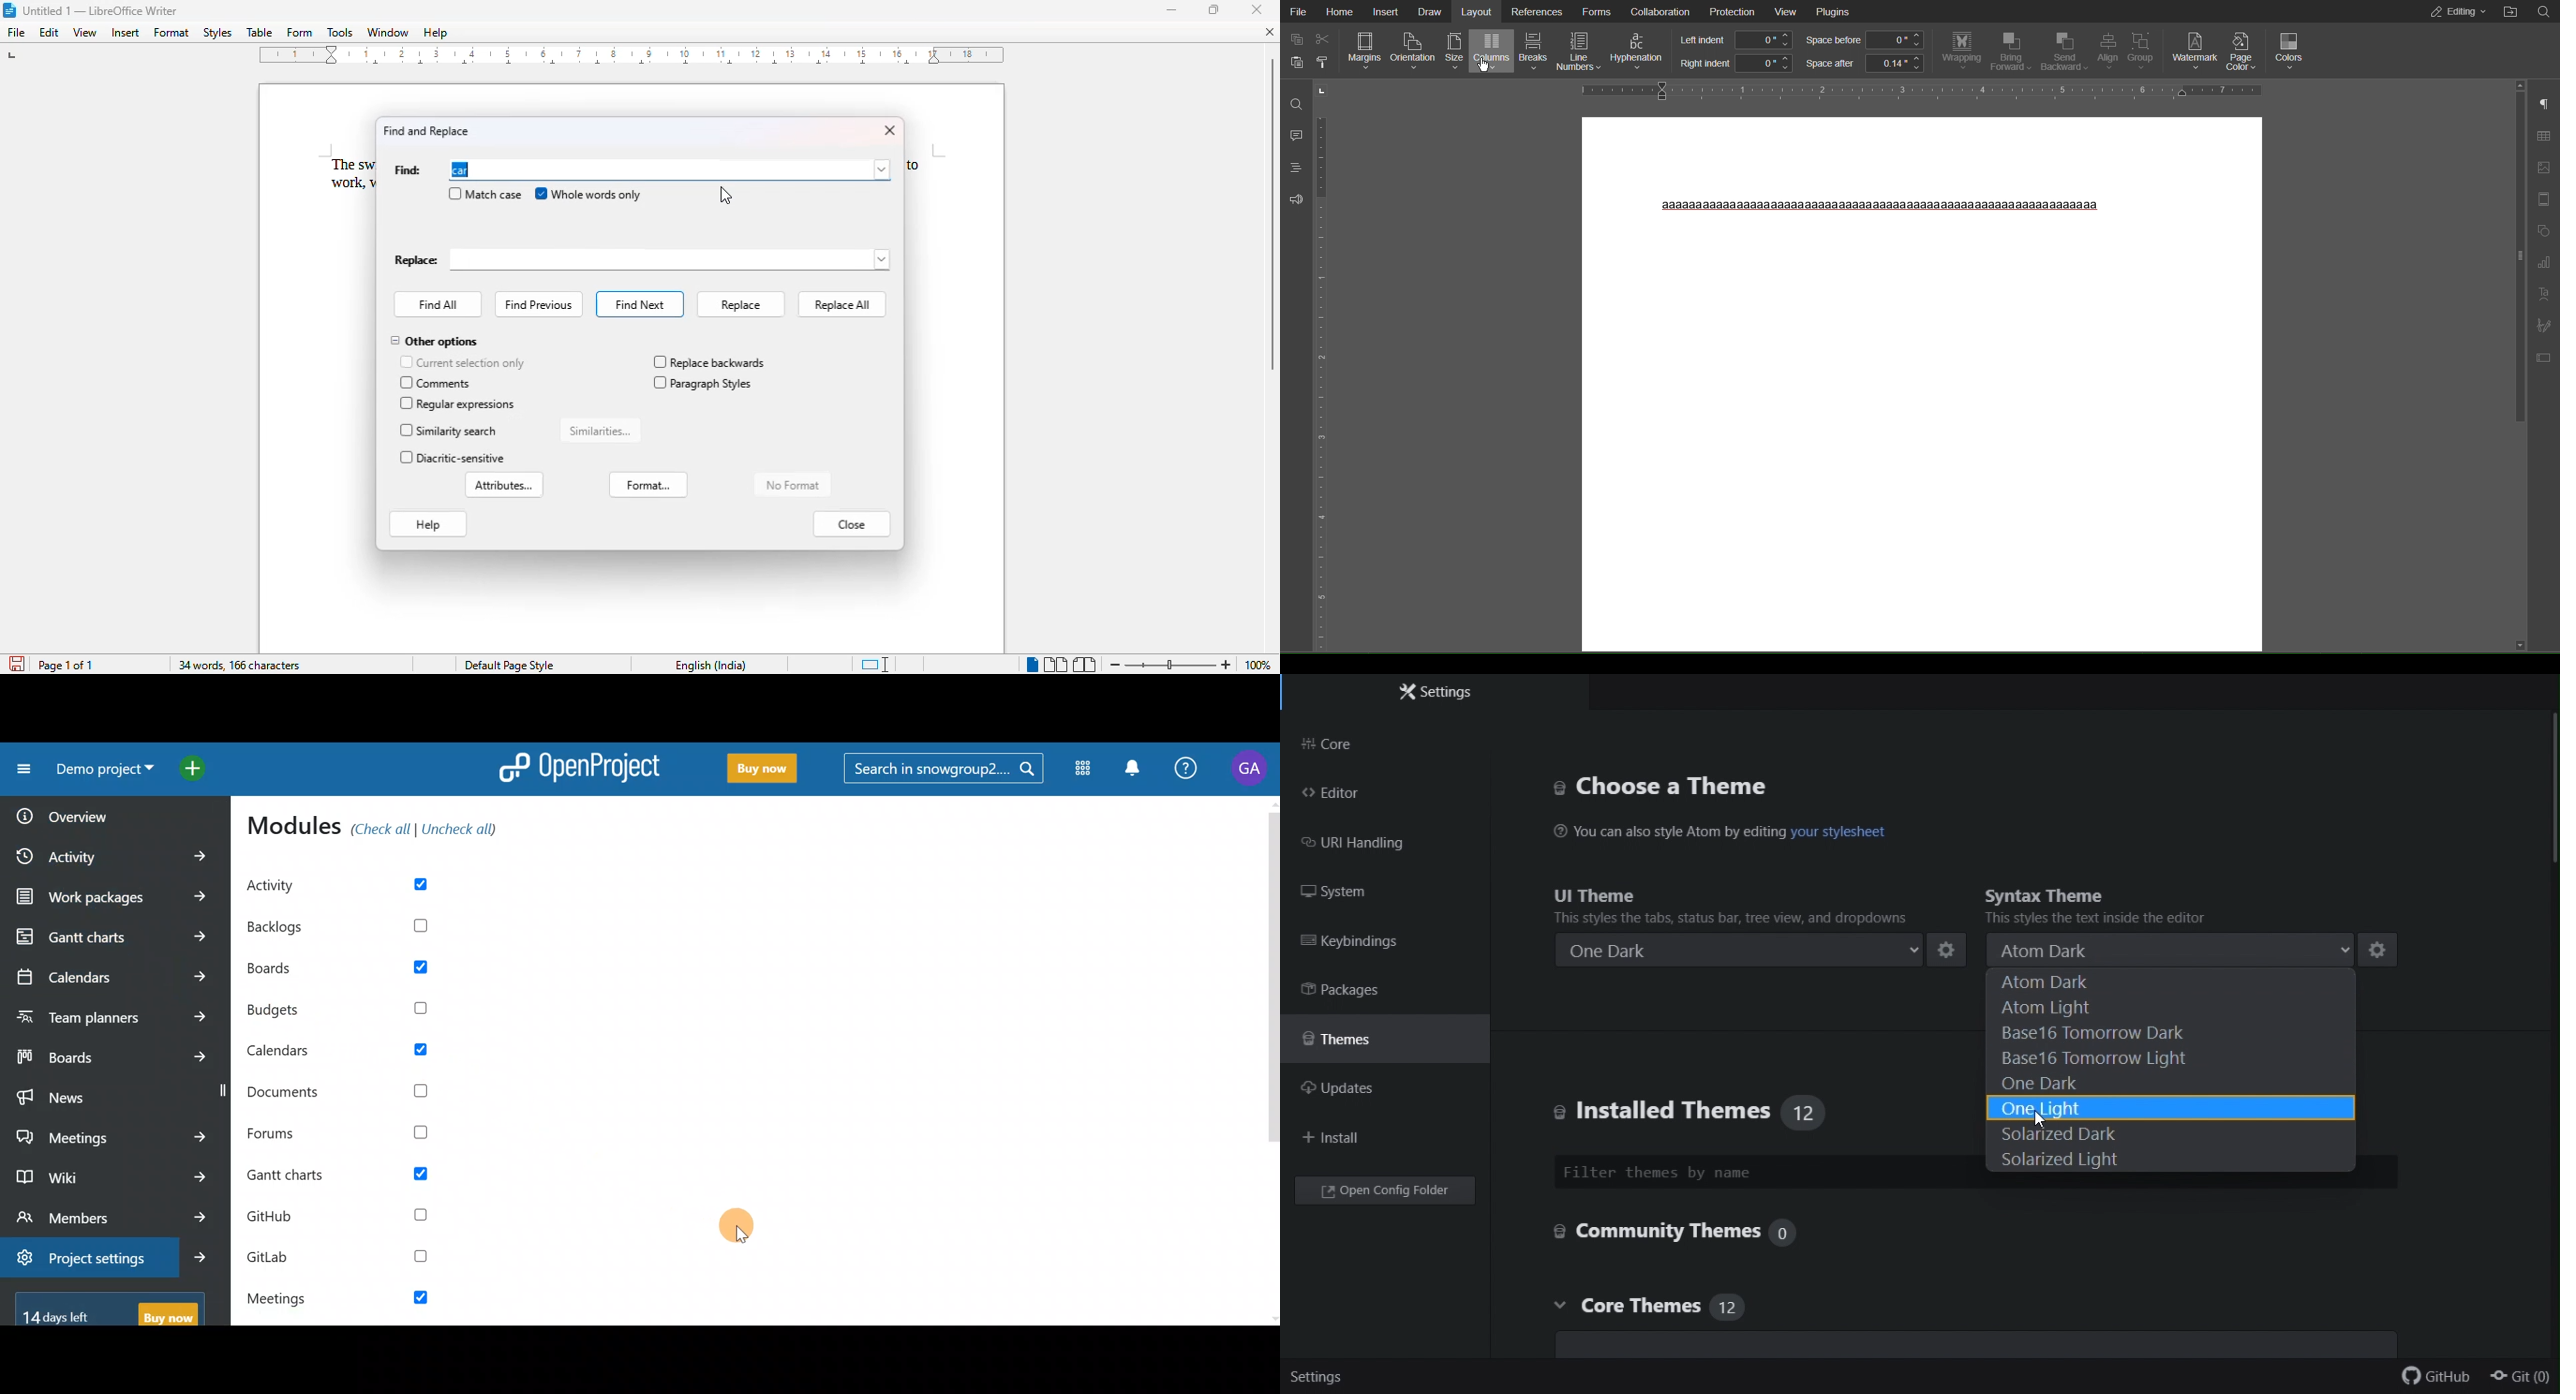 The image size is (2576, 1400). Describe the element at coordinates (1340, 888) in the screenshot. I see `FREE TRIAL EXPIREDsystem` at that location.